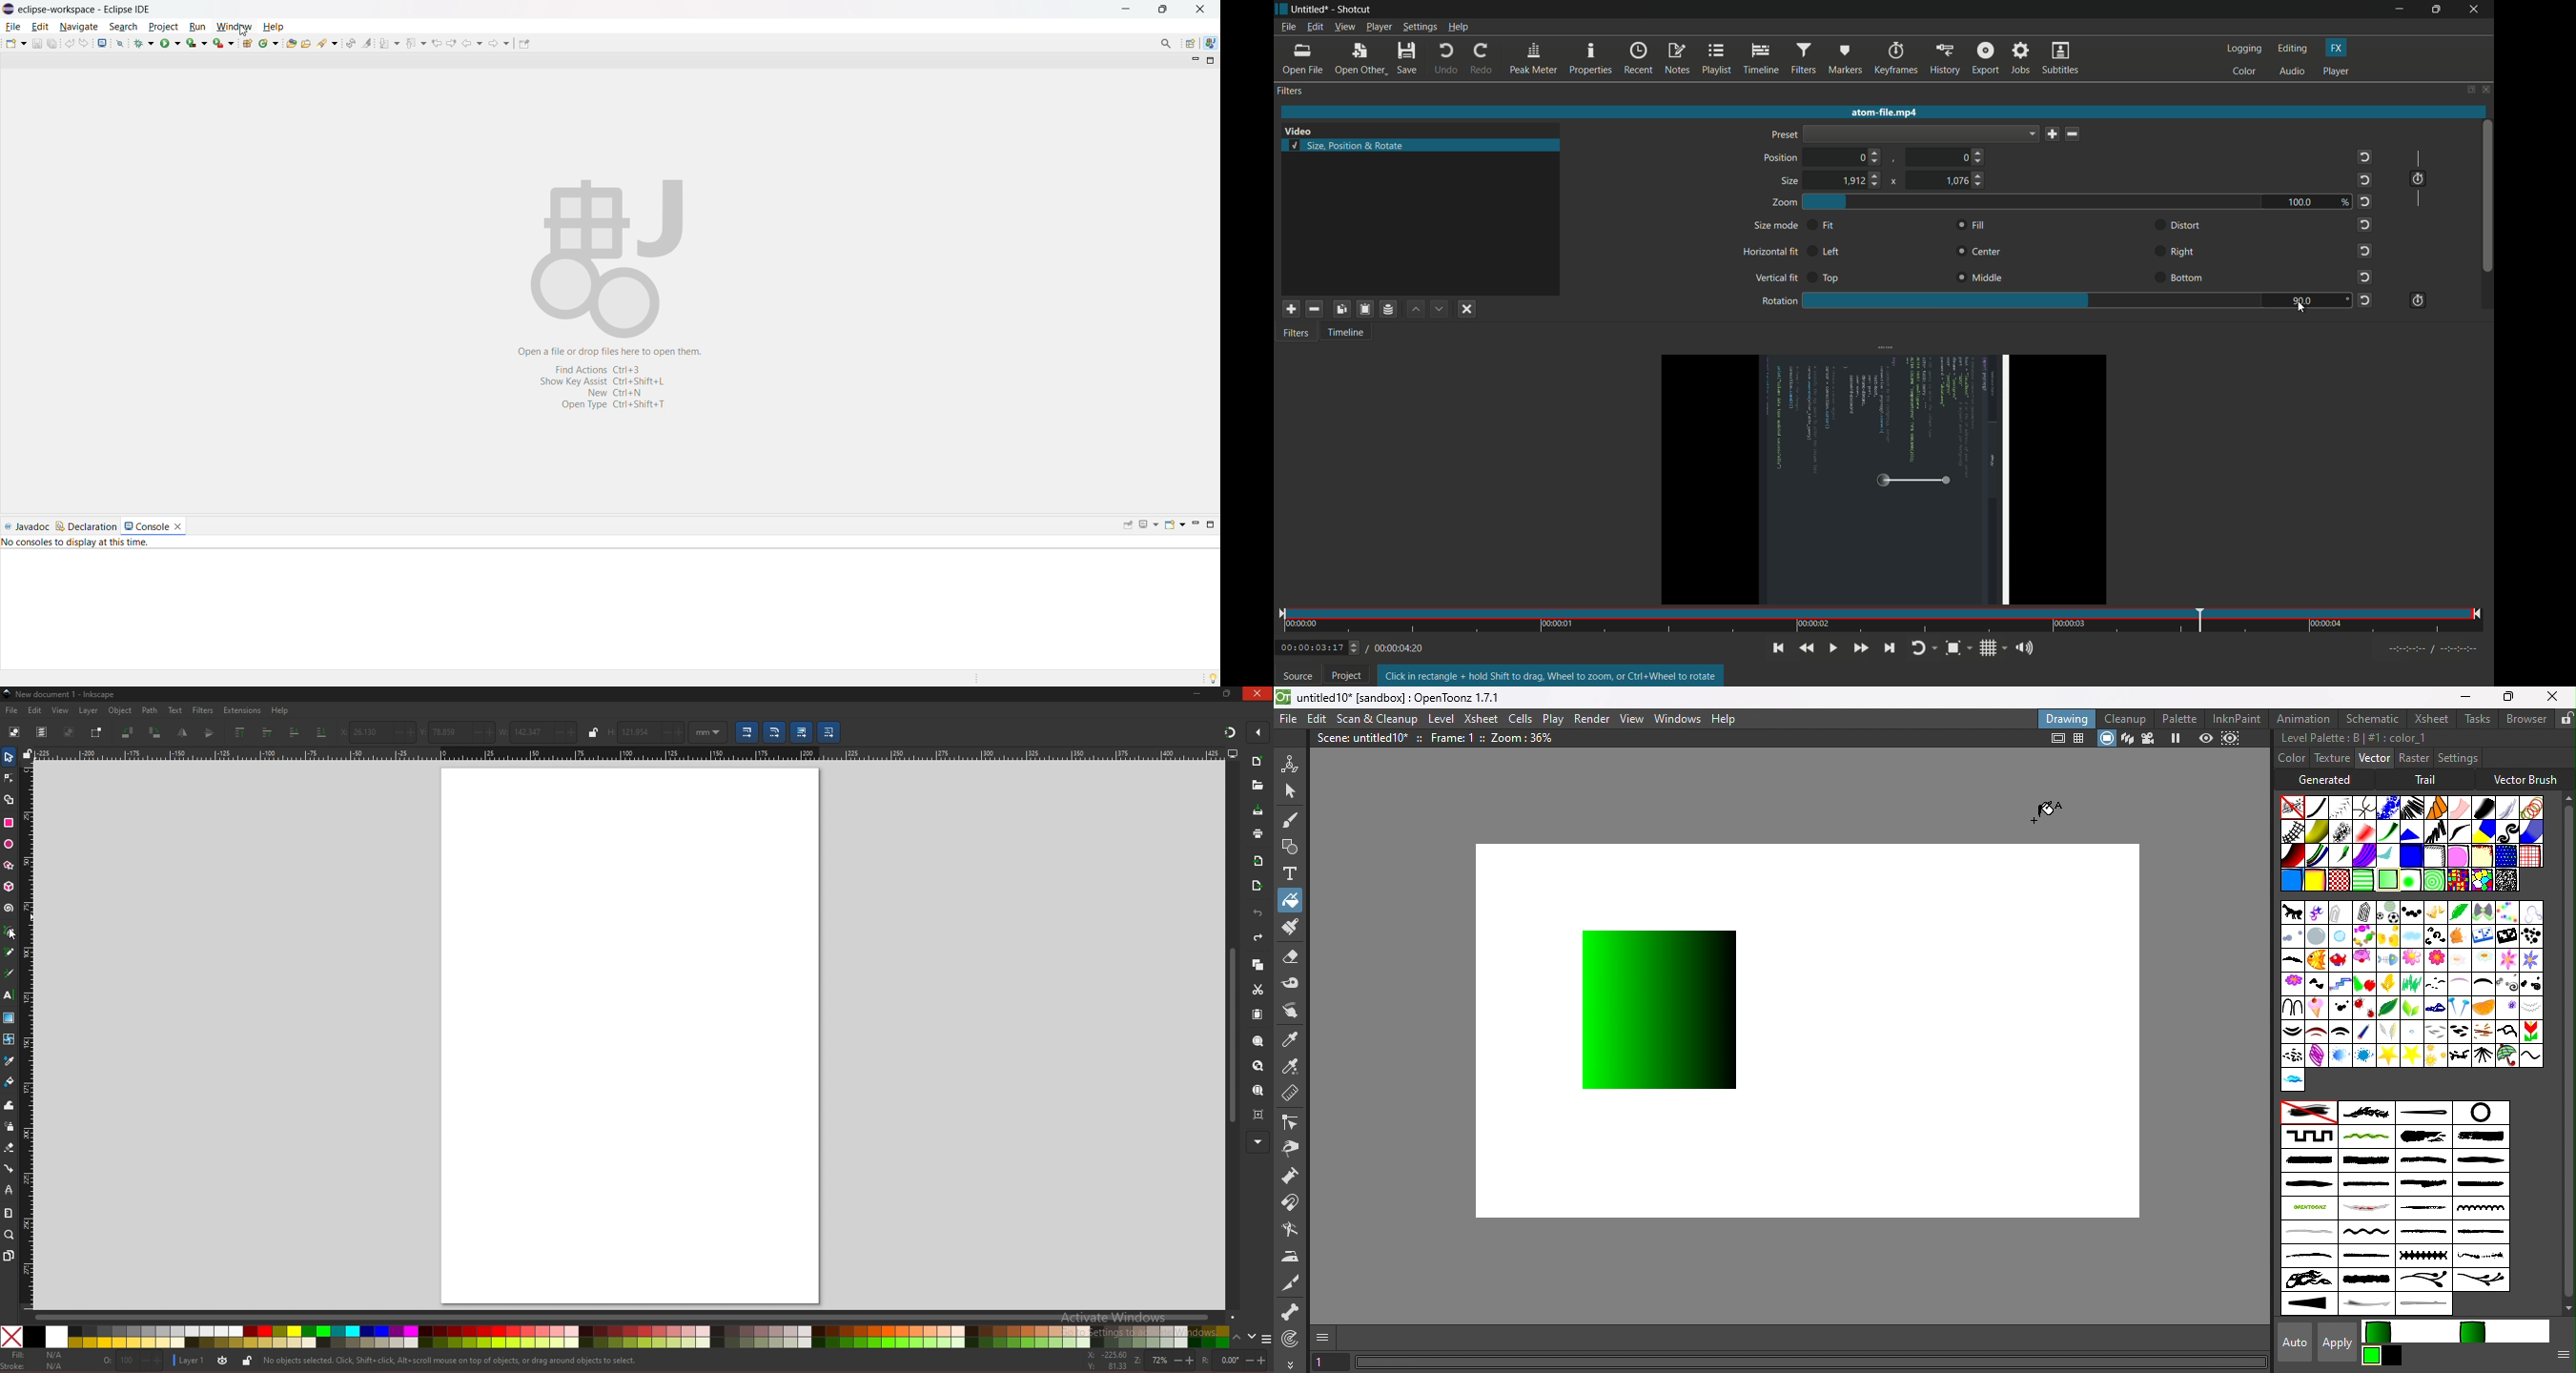  I want to click on rotation, so click(1235, 1360).